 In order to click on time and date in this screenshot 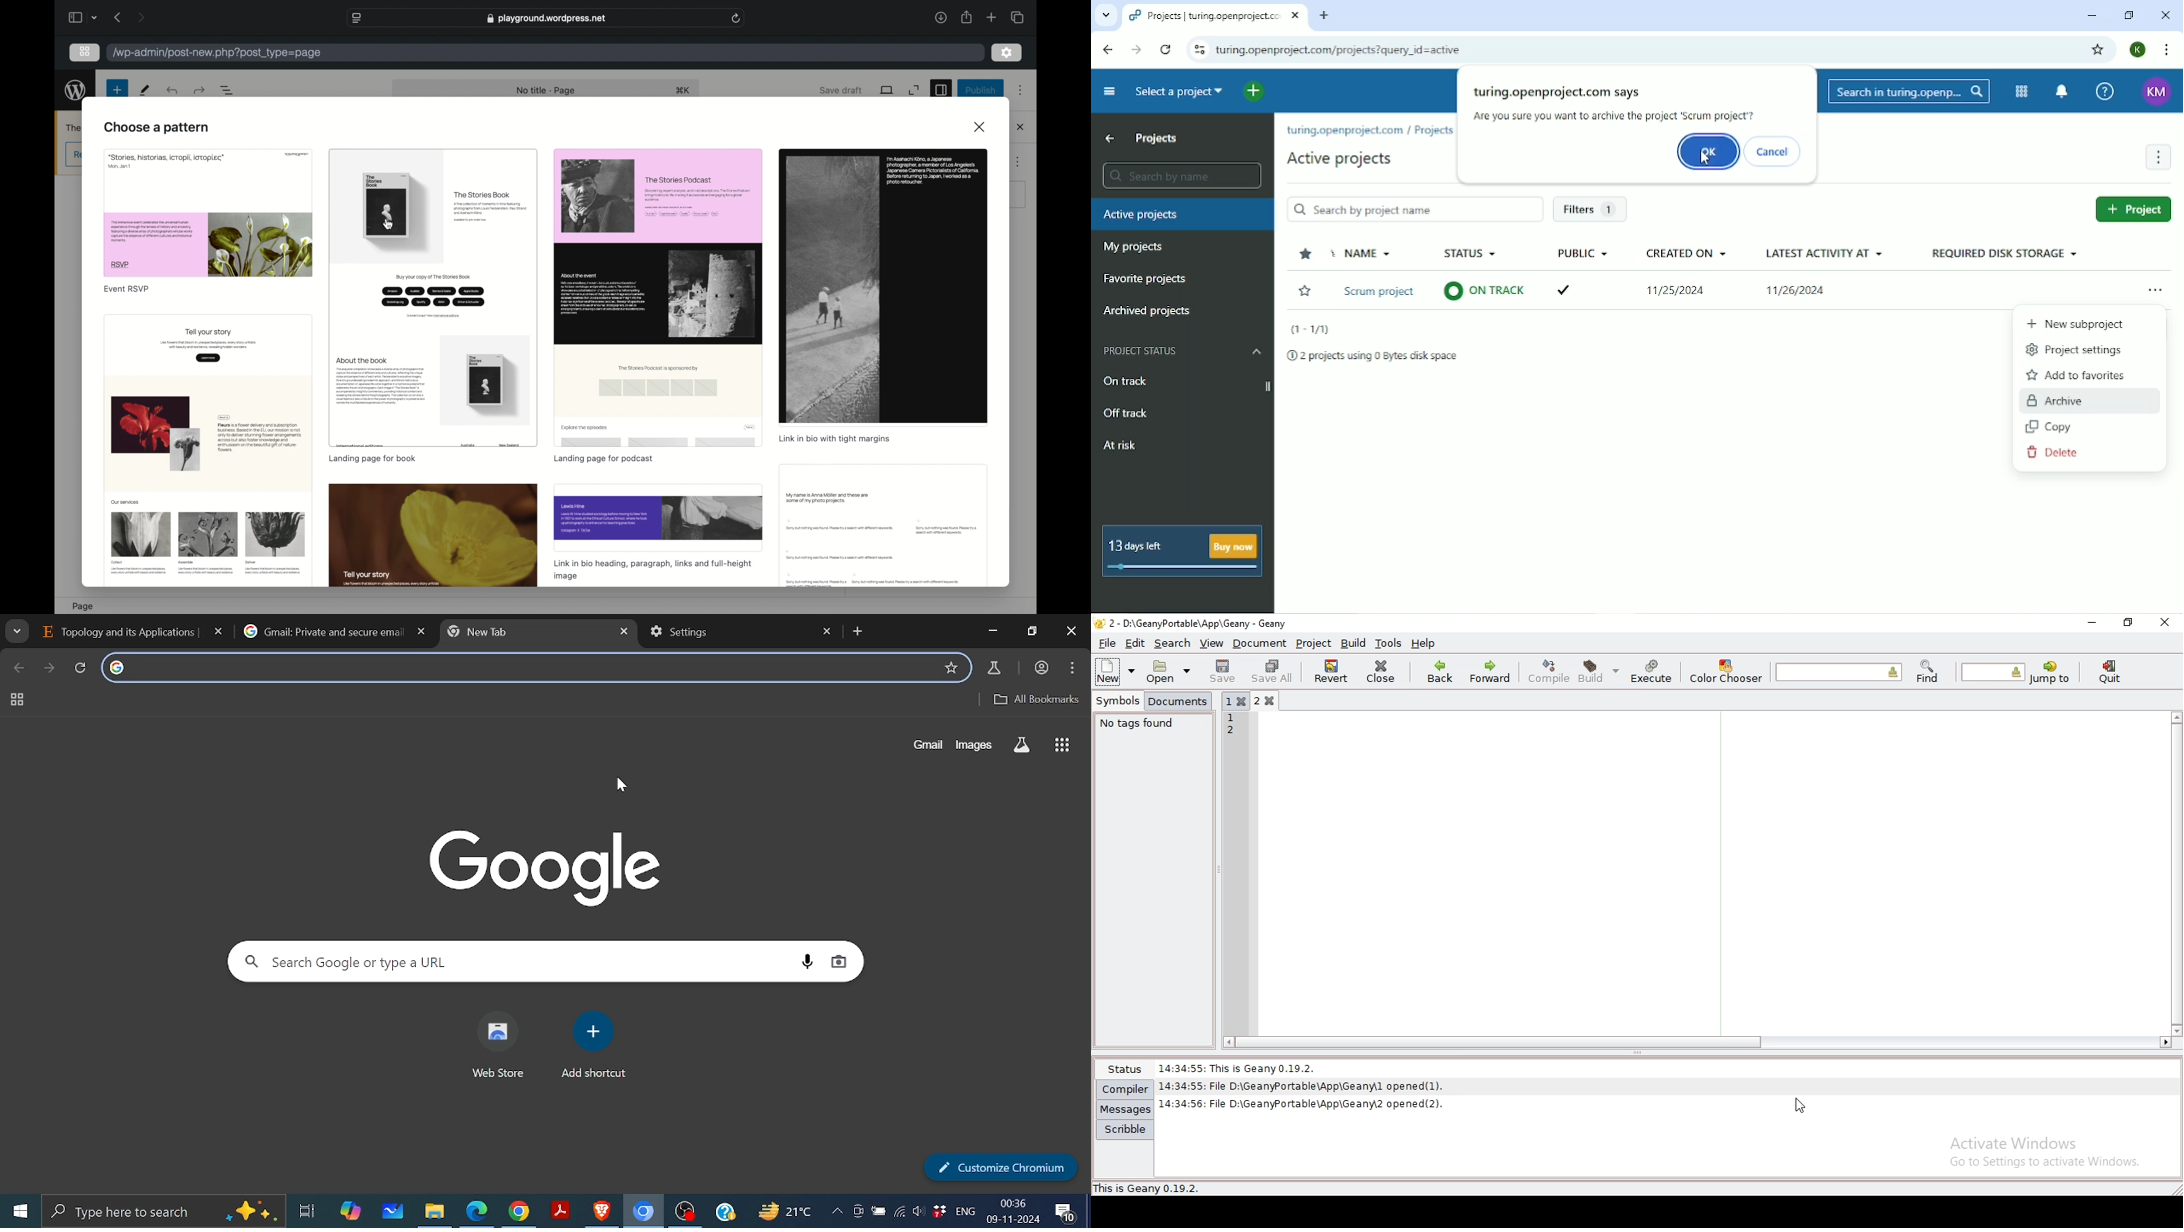, I will do `click(1015, 1212)`.